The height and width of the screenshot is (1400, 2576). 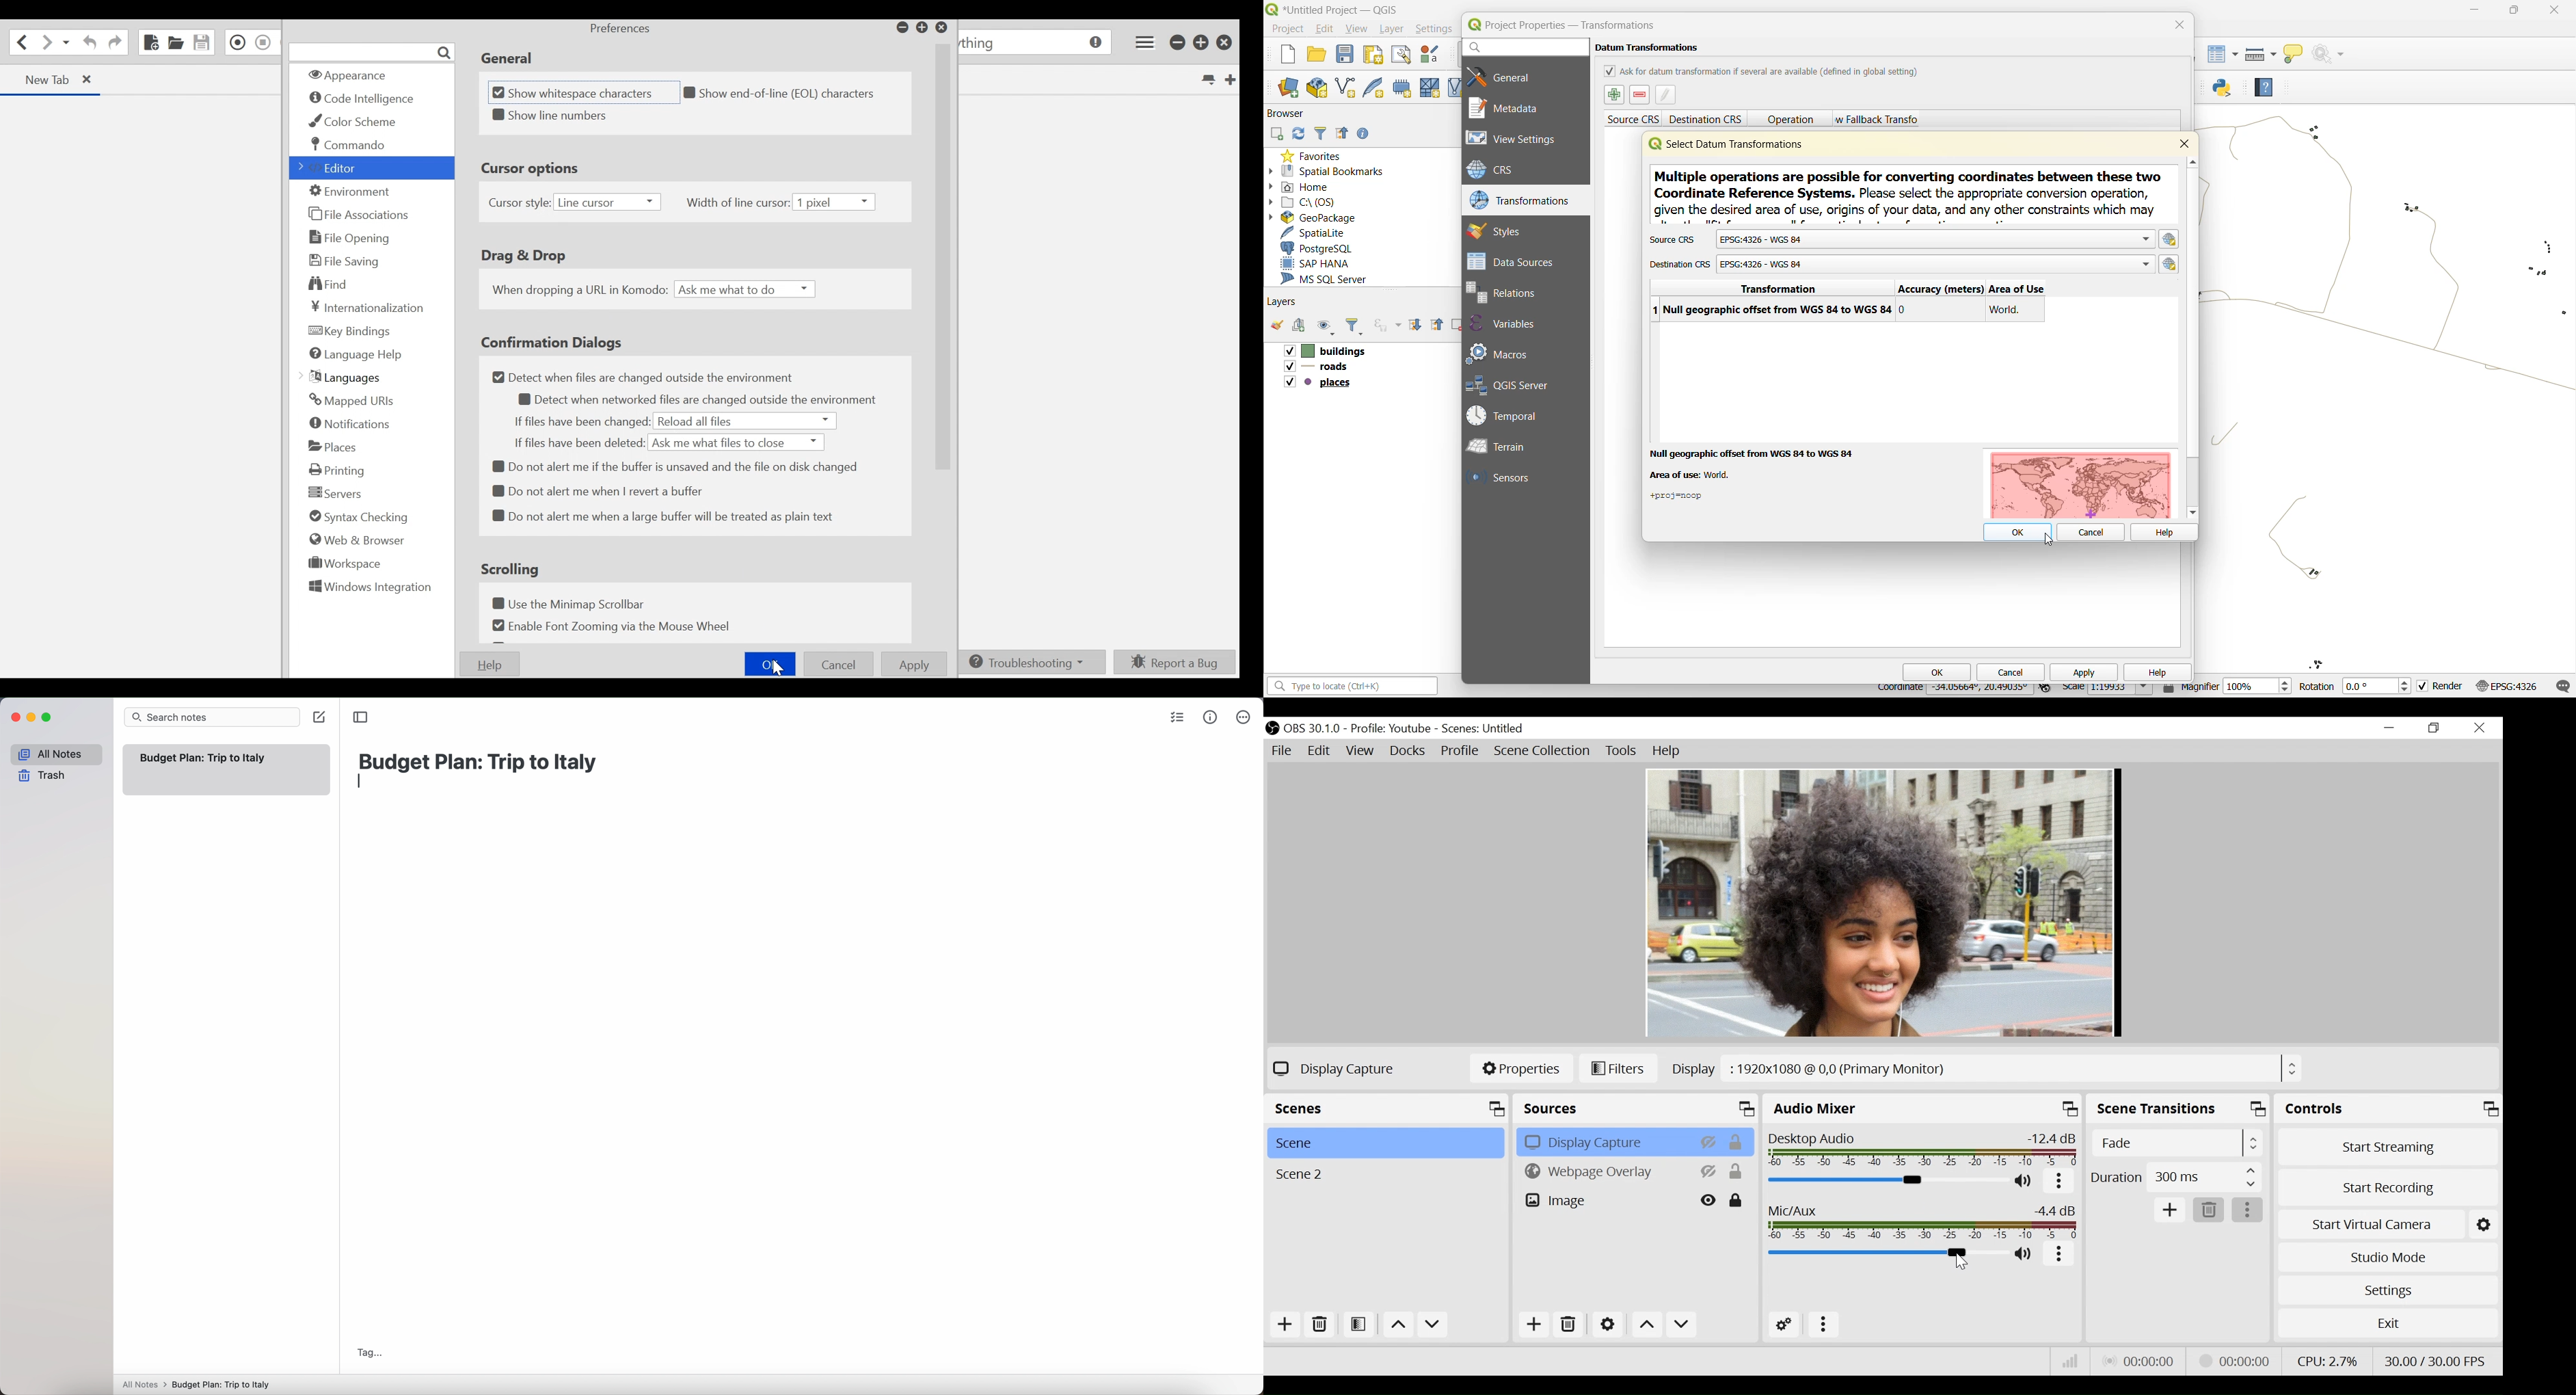 I want to click on (un)lock, so click(x=1737, y=1172).